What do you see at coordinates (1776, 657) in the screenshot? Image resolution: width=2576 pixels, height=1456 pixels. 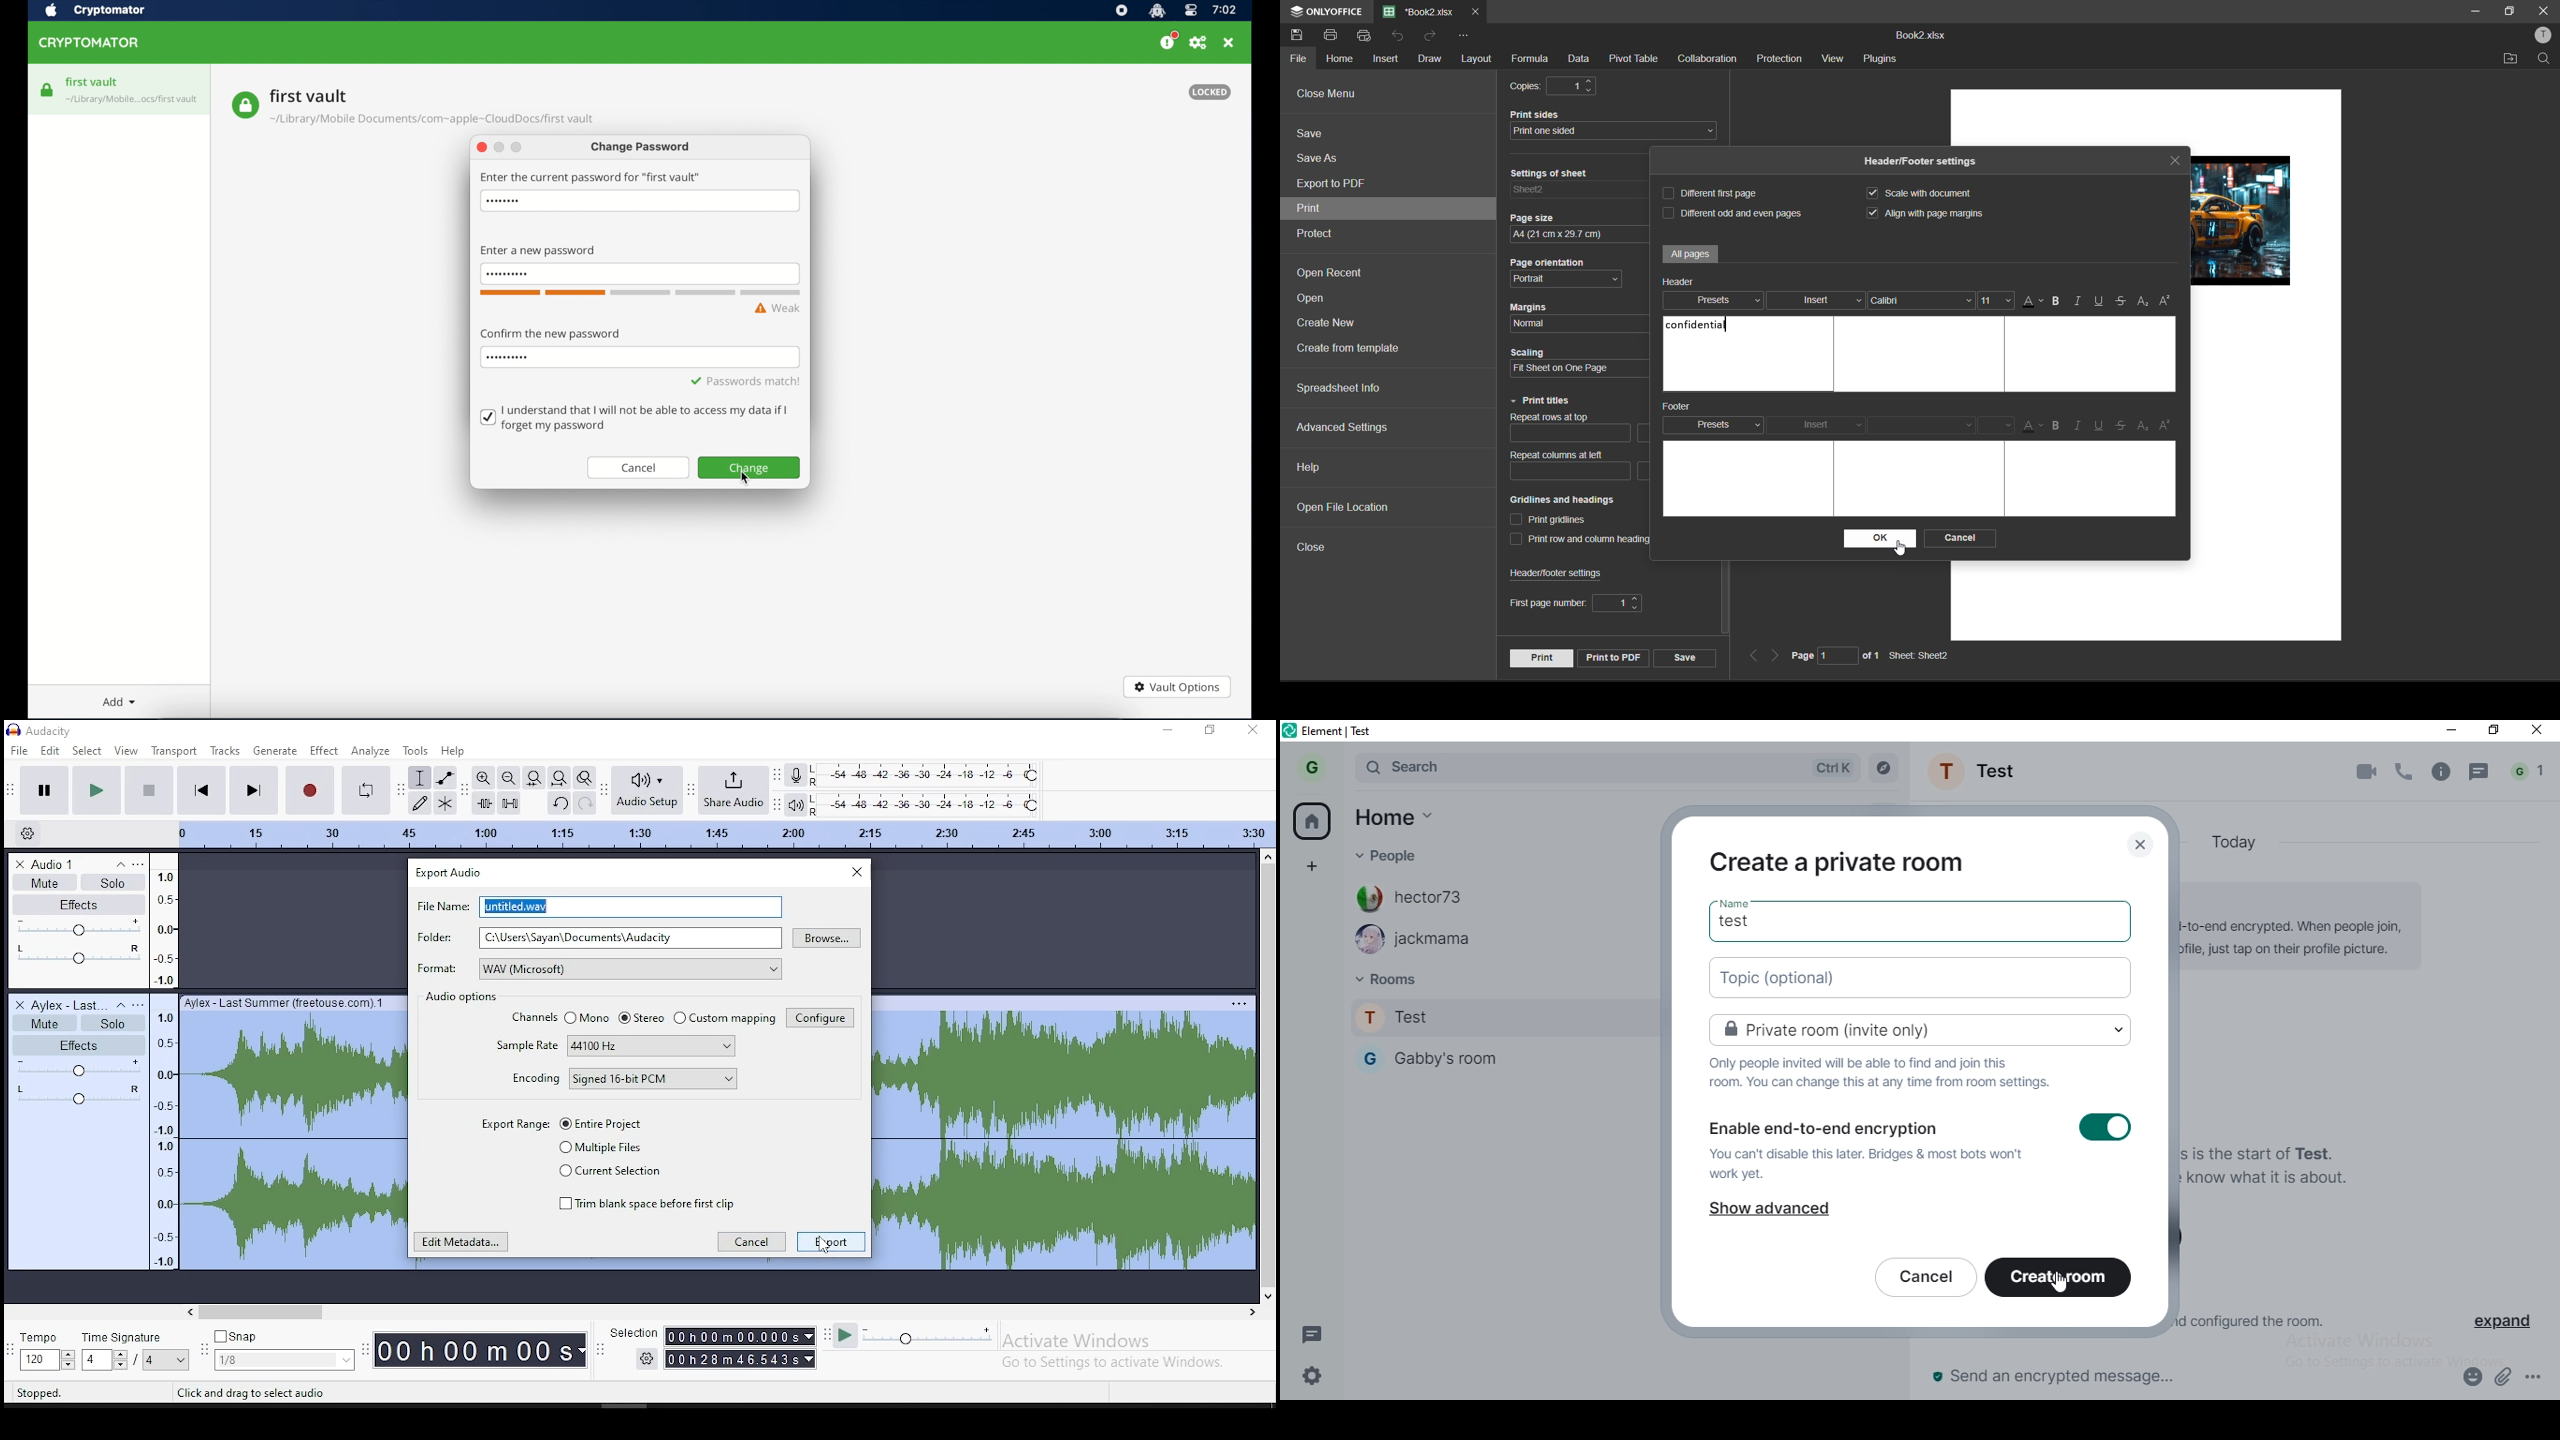 I see `next` at bounding box center [1776, 657].